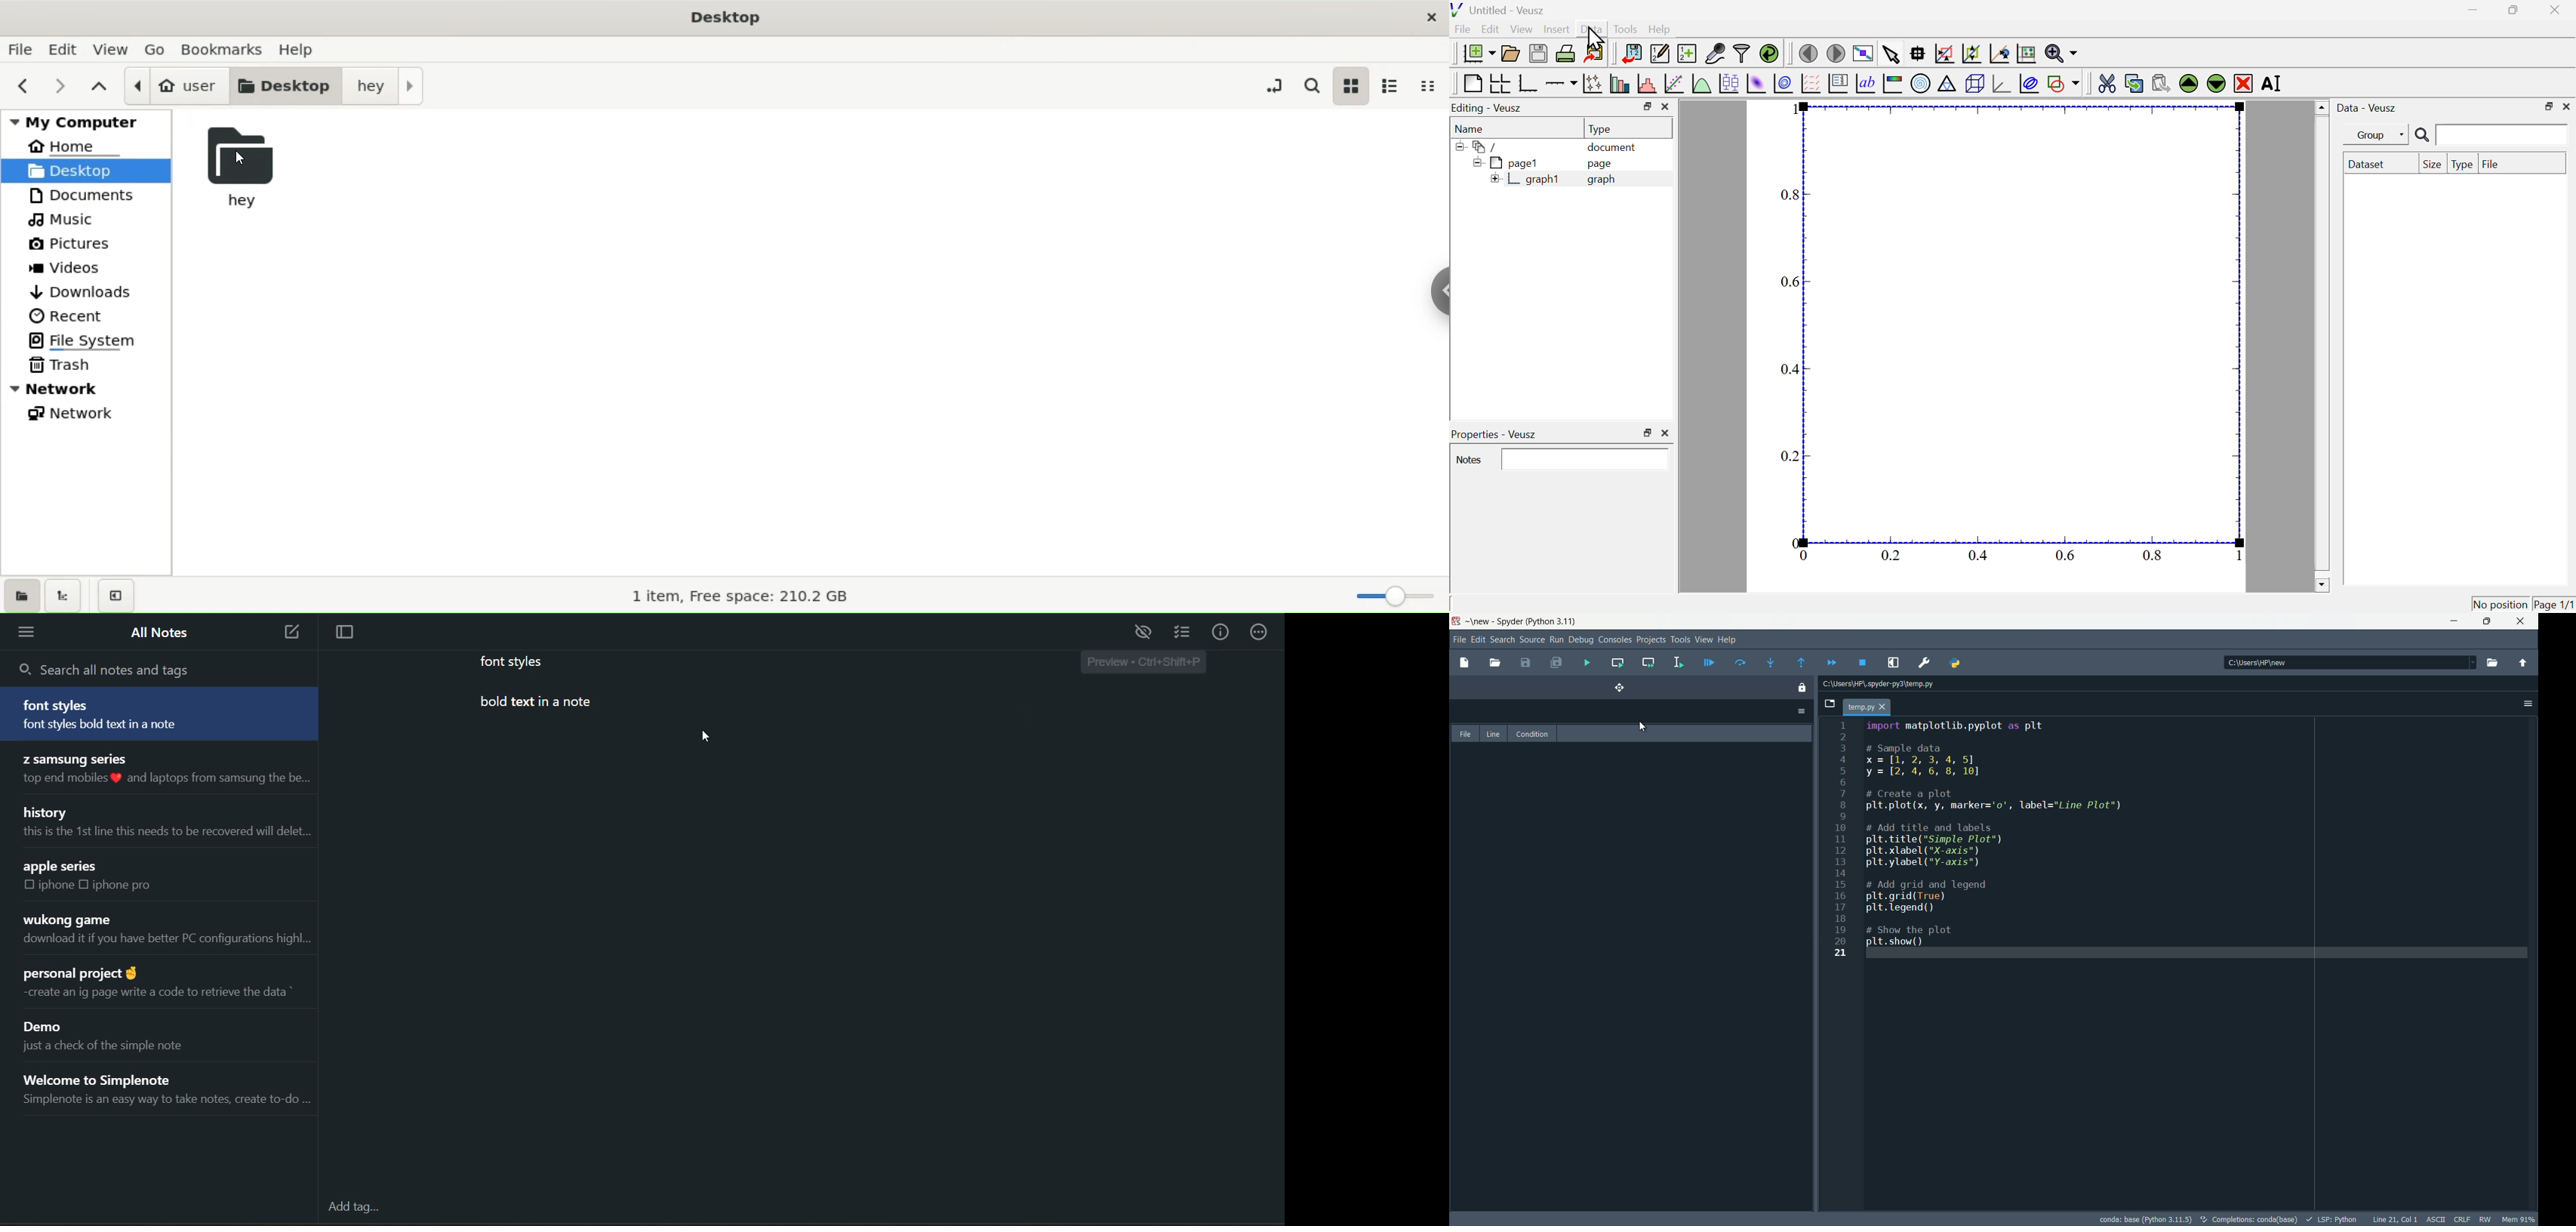 The width and height of the screenshot is (2576, 1232). Describe the element at coordinates (705, 737) in the screenshot. I see `cursor` at that location.